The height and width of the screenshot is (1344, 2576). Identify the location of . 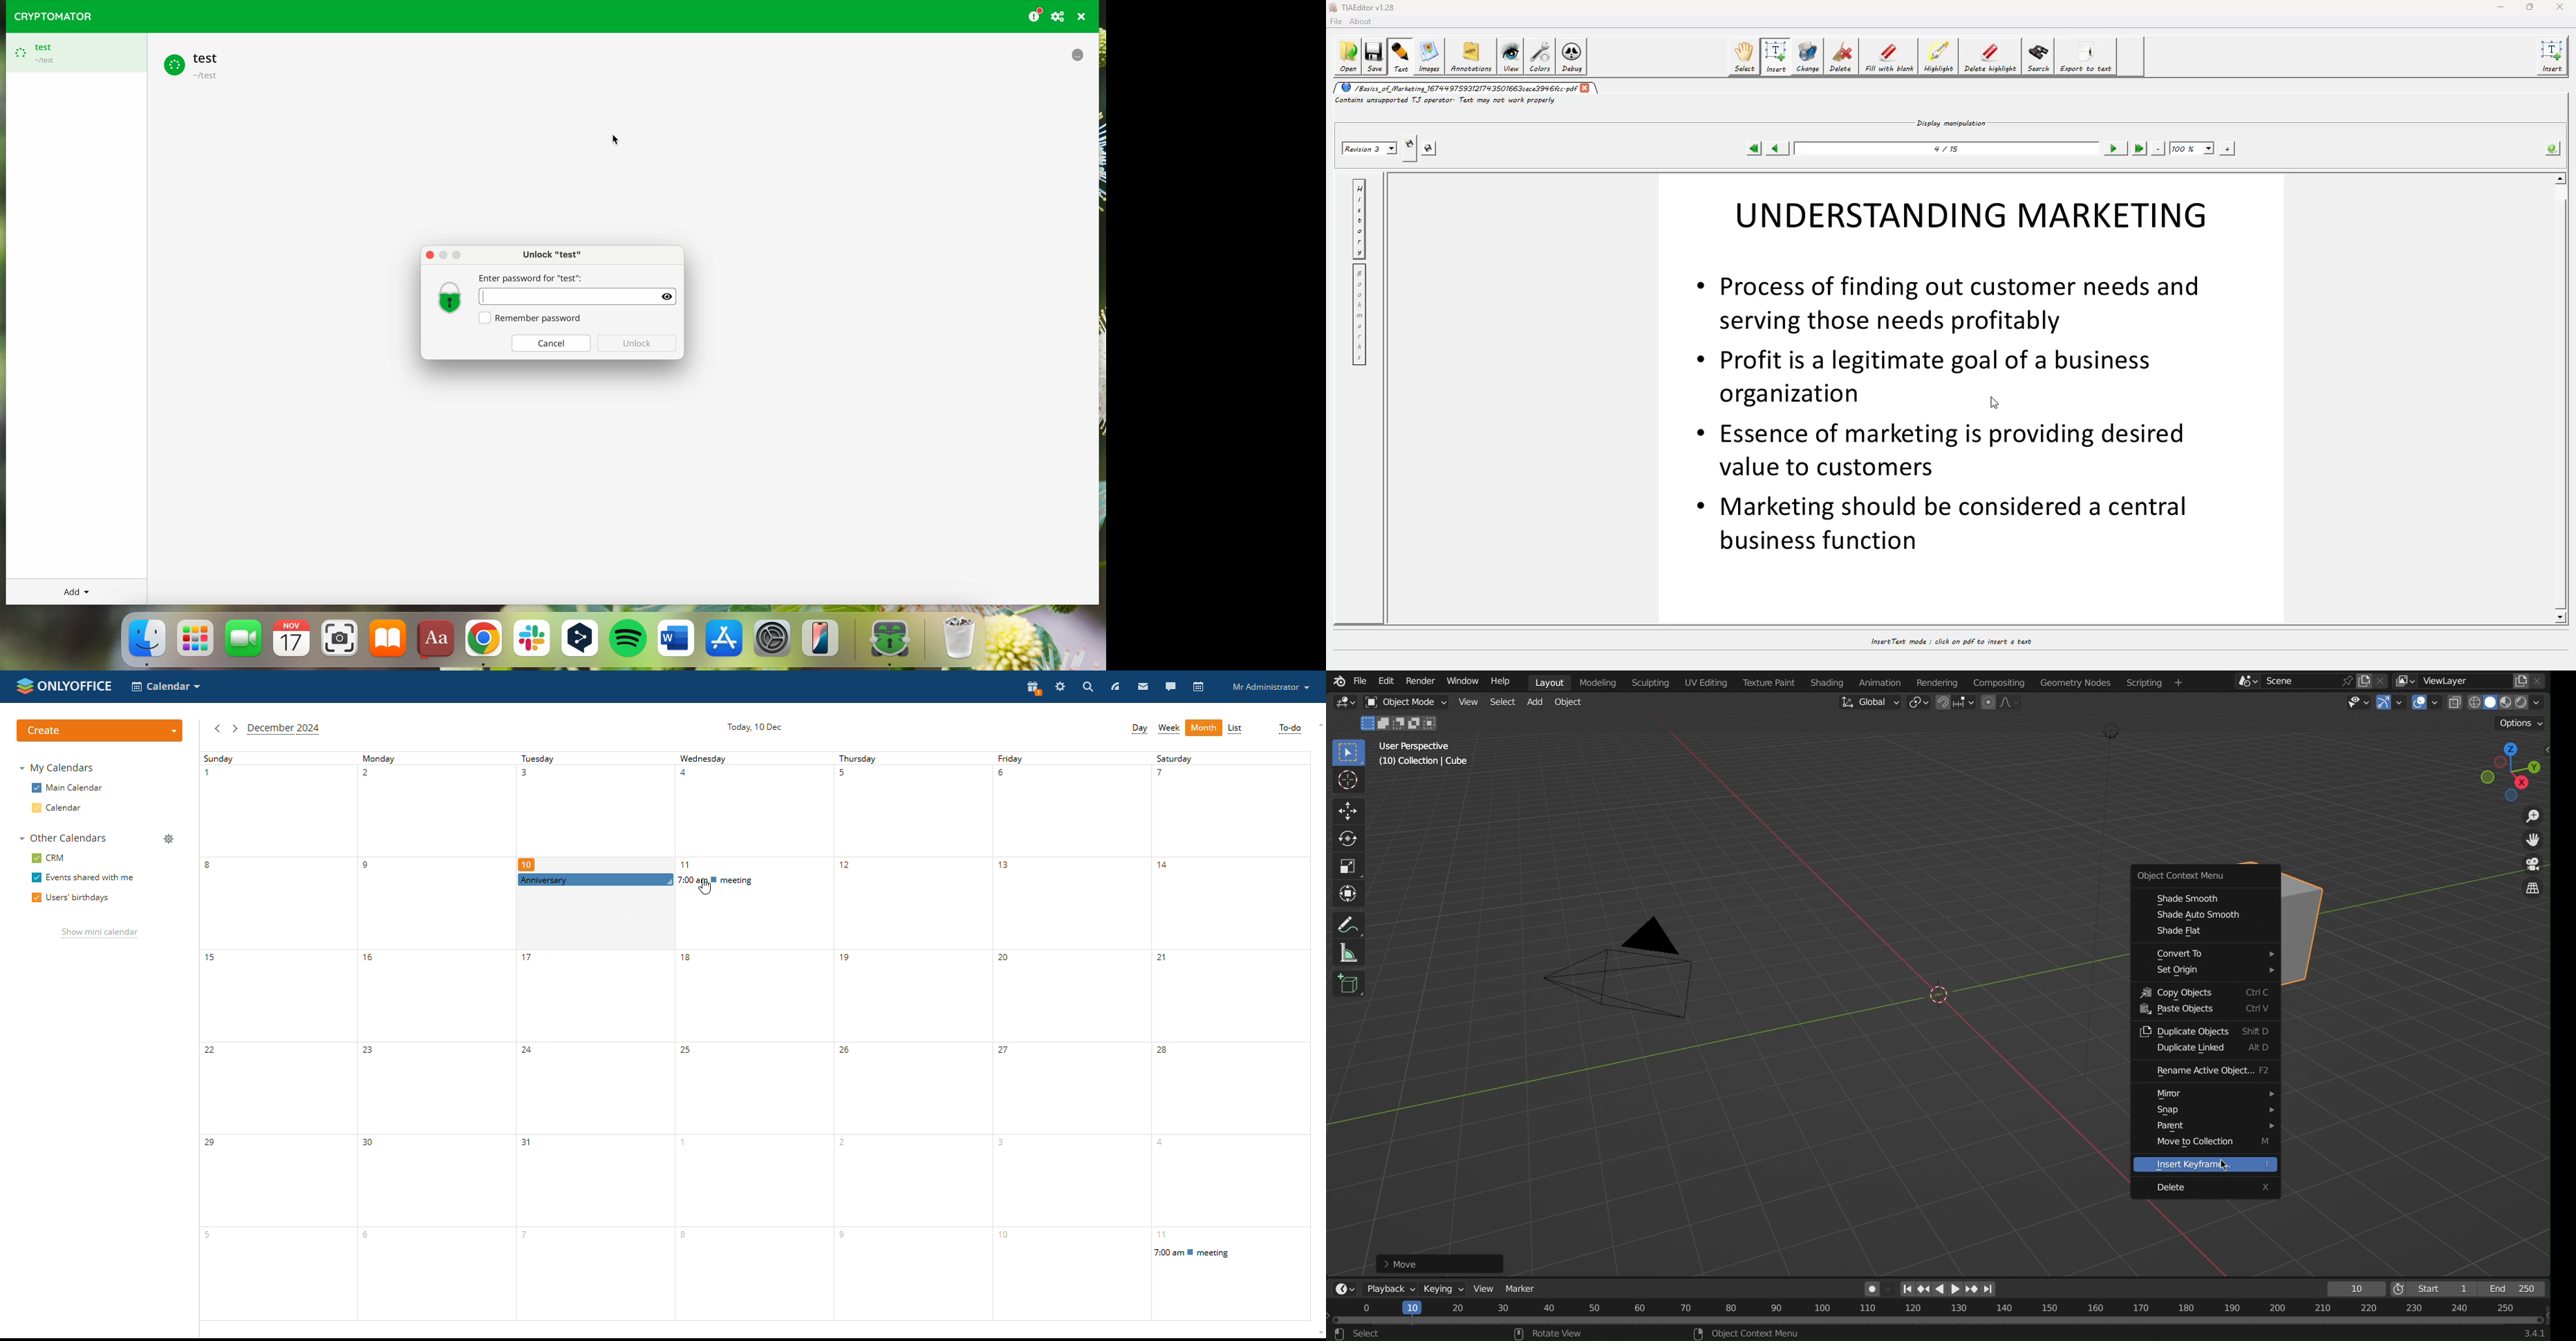
(430, 255).